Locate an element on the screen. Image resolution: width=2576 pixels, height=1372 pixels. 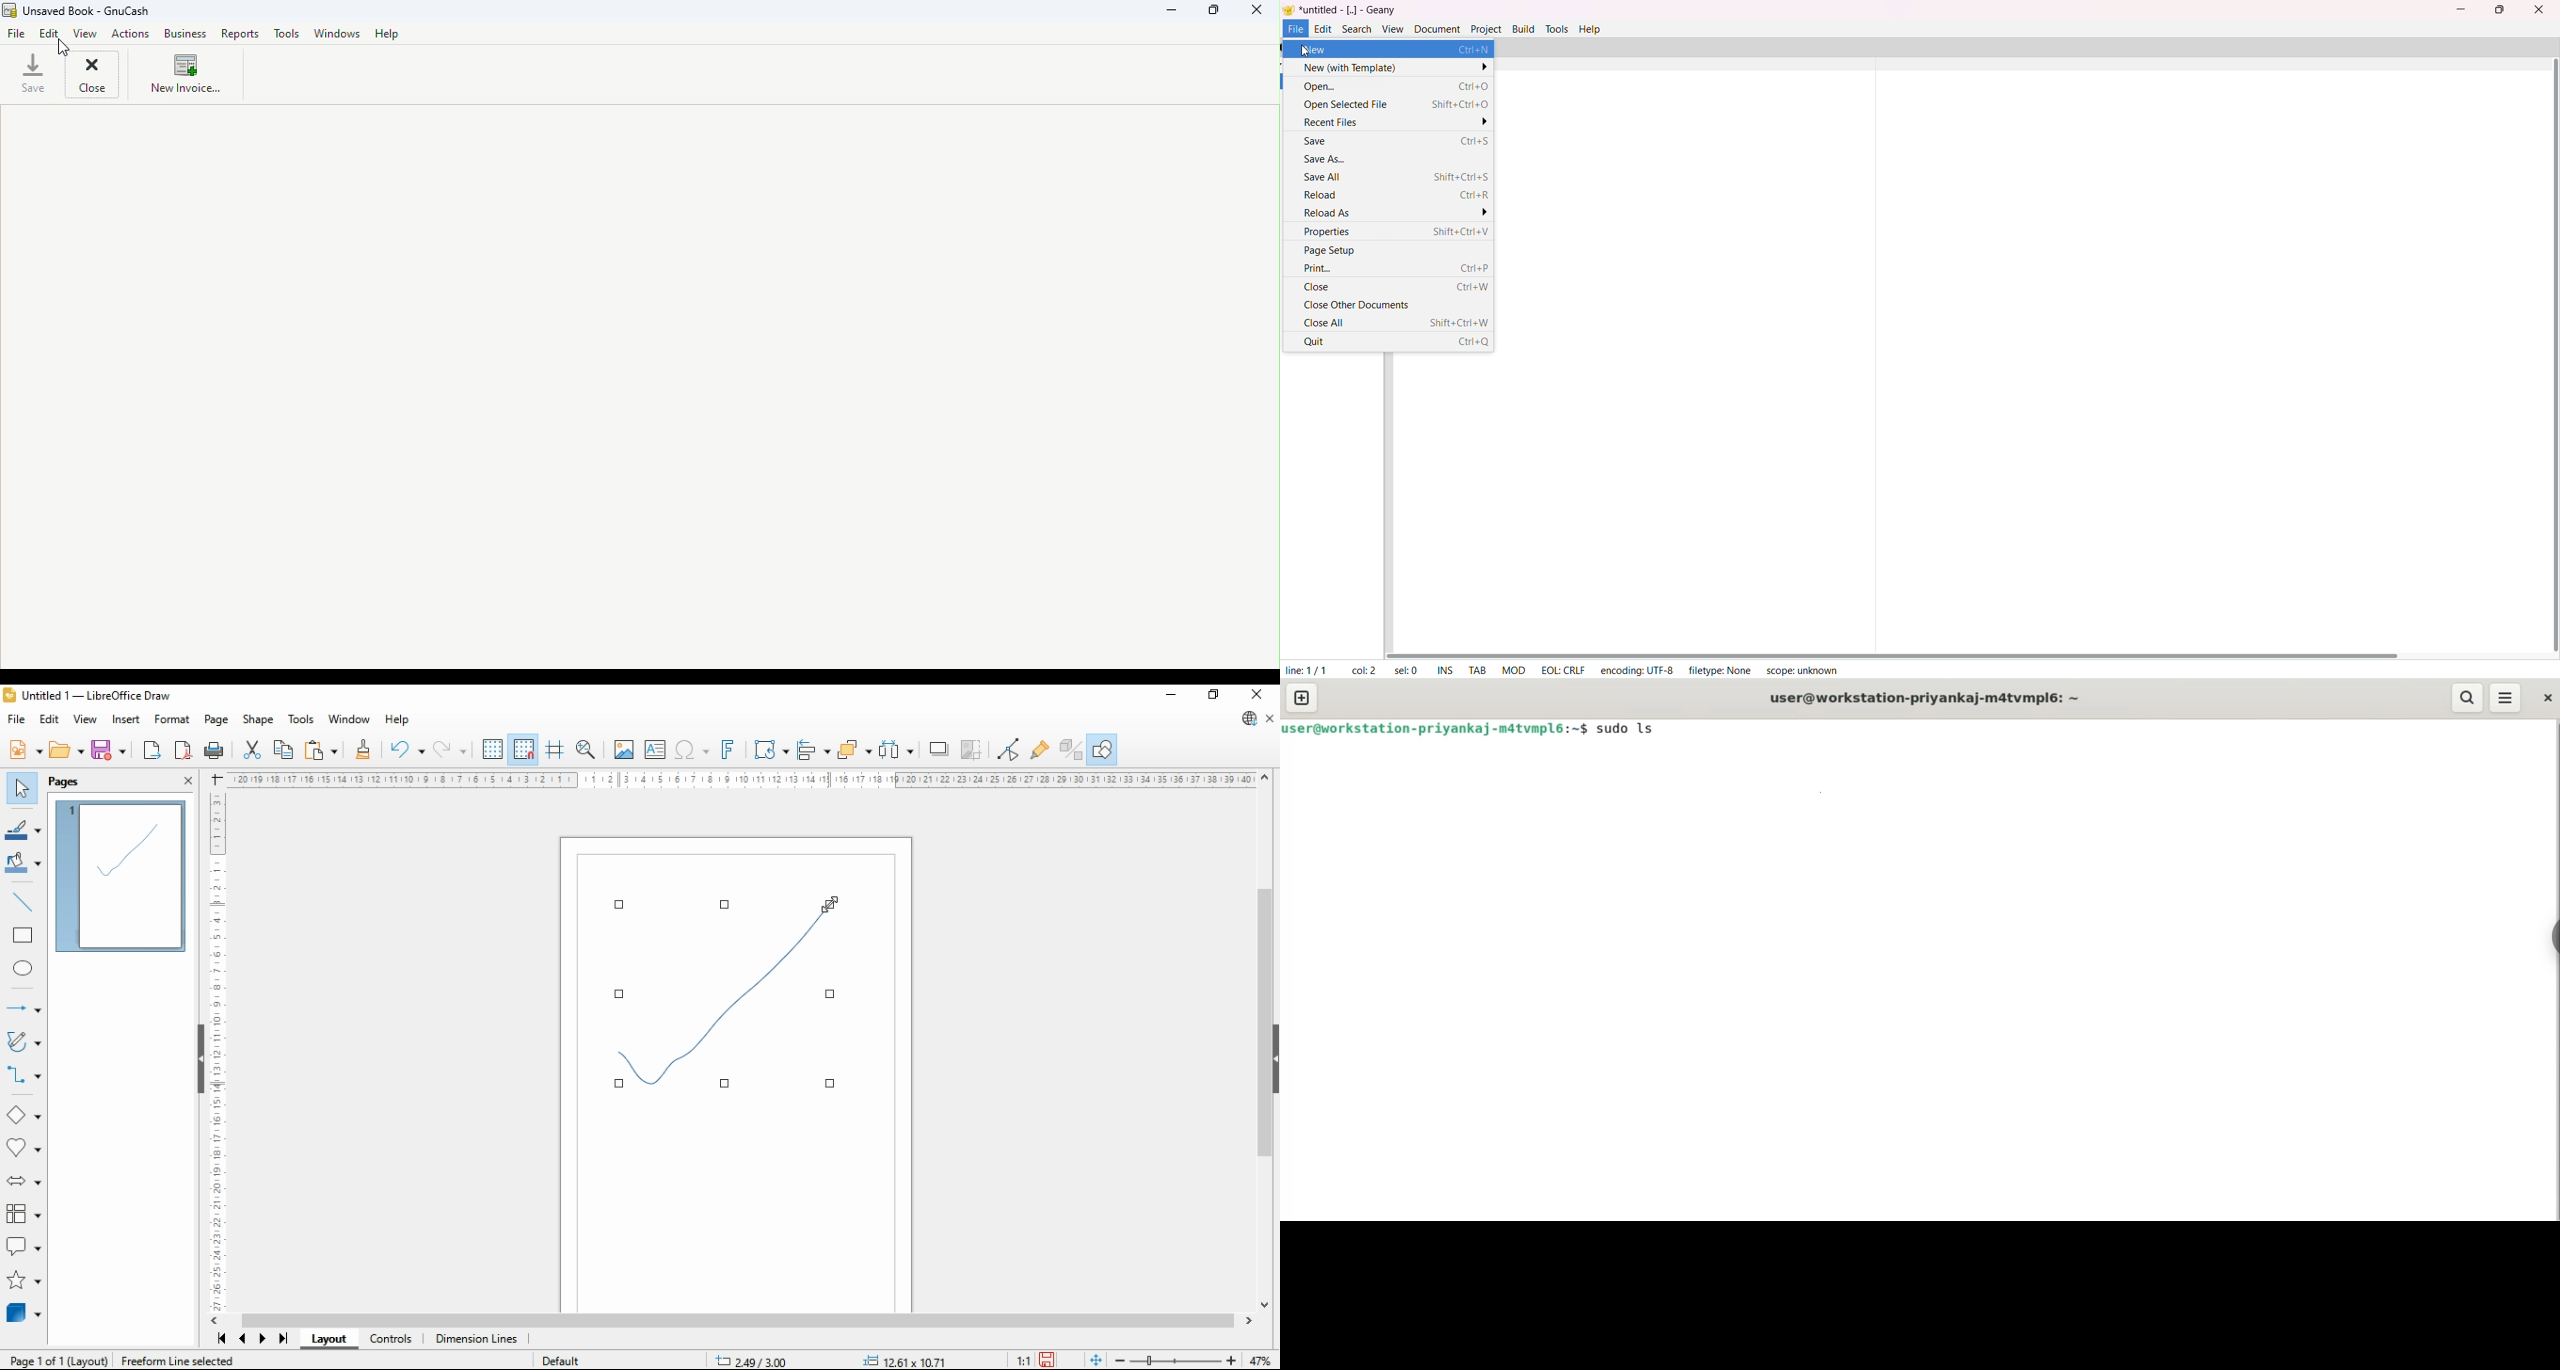
zoom and pan is located at coordinates (586, 751).